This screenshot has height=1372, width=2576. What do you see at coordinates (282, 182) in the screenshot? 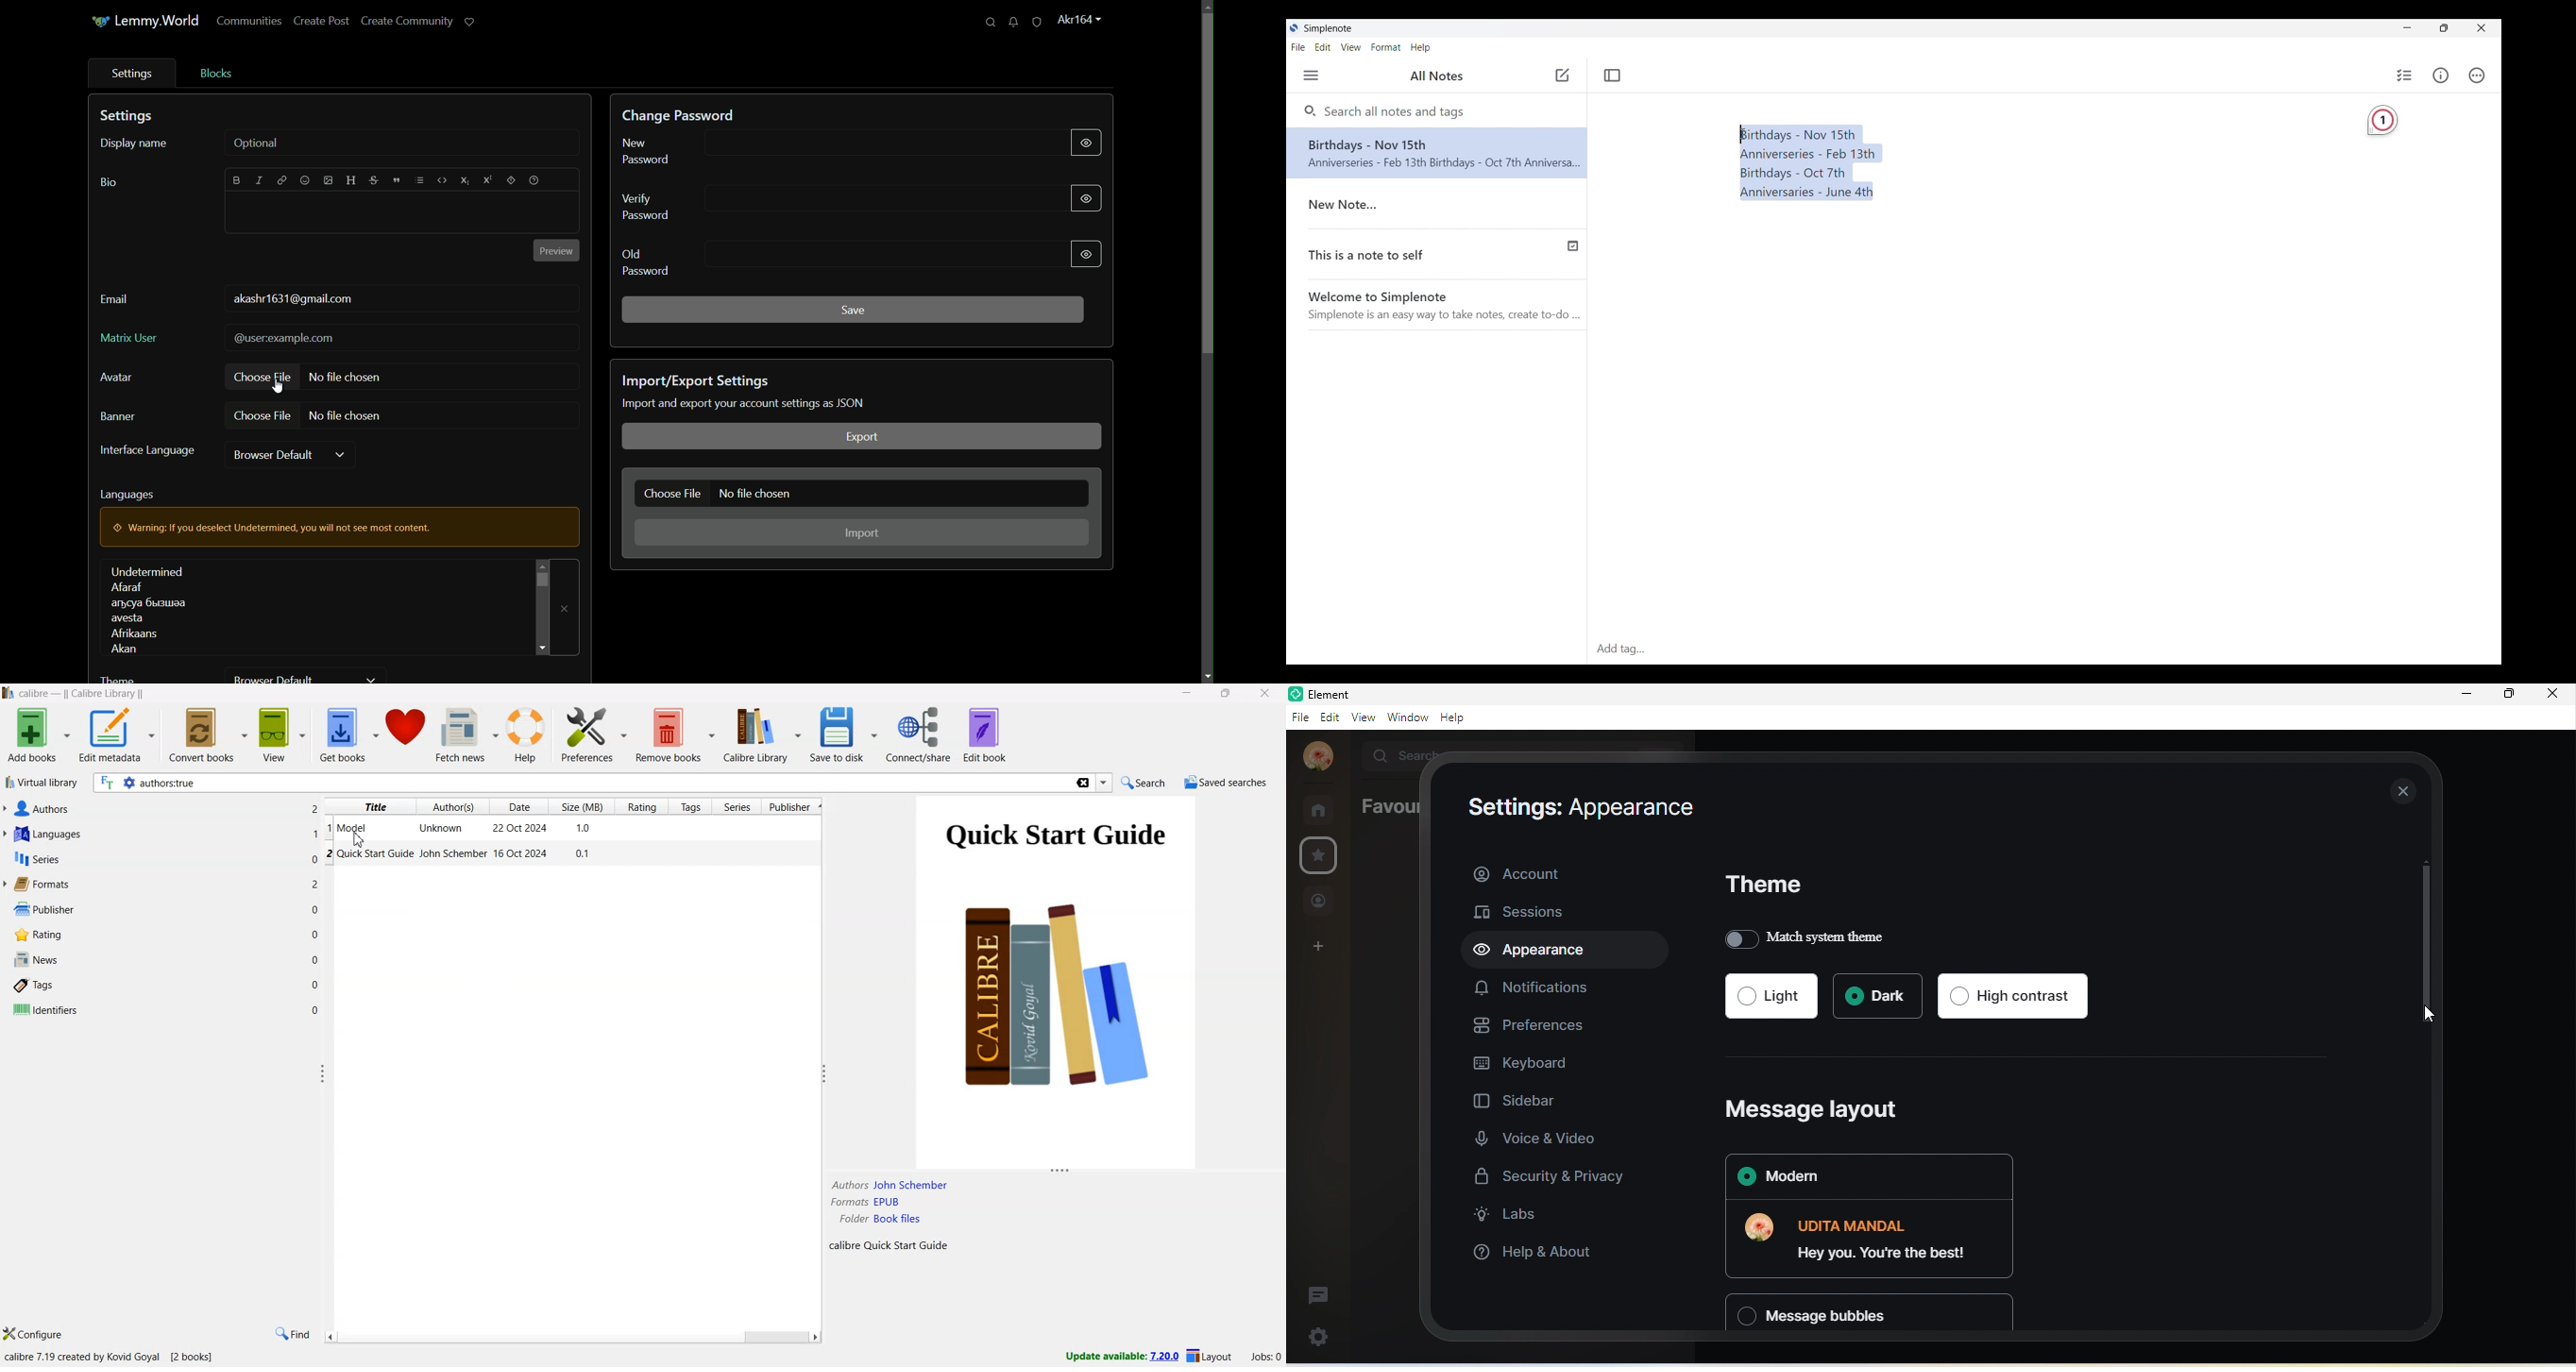
I see `link` at bounding box center [282, 182].